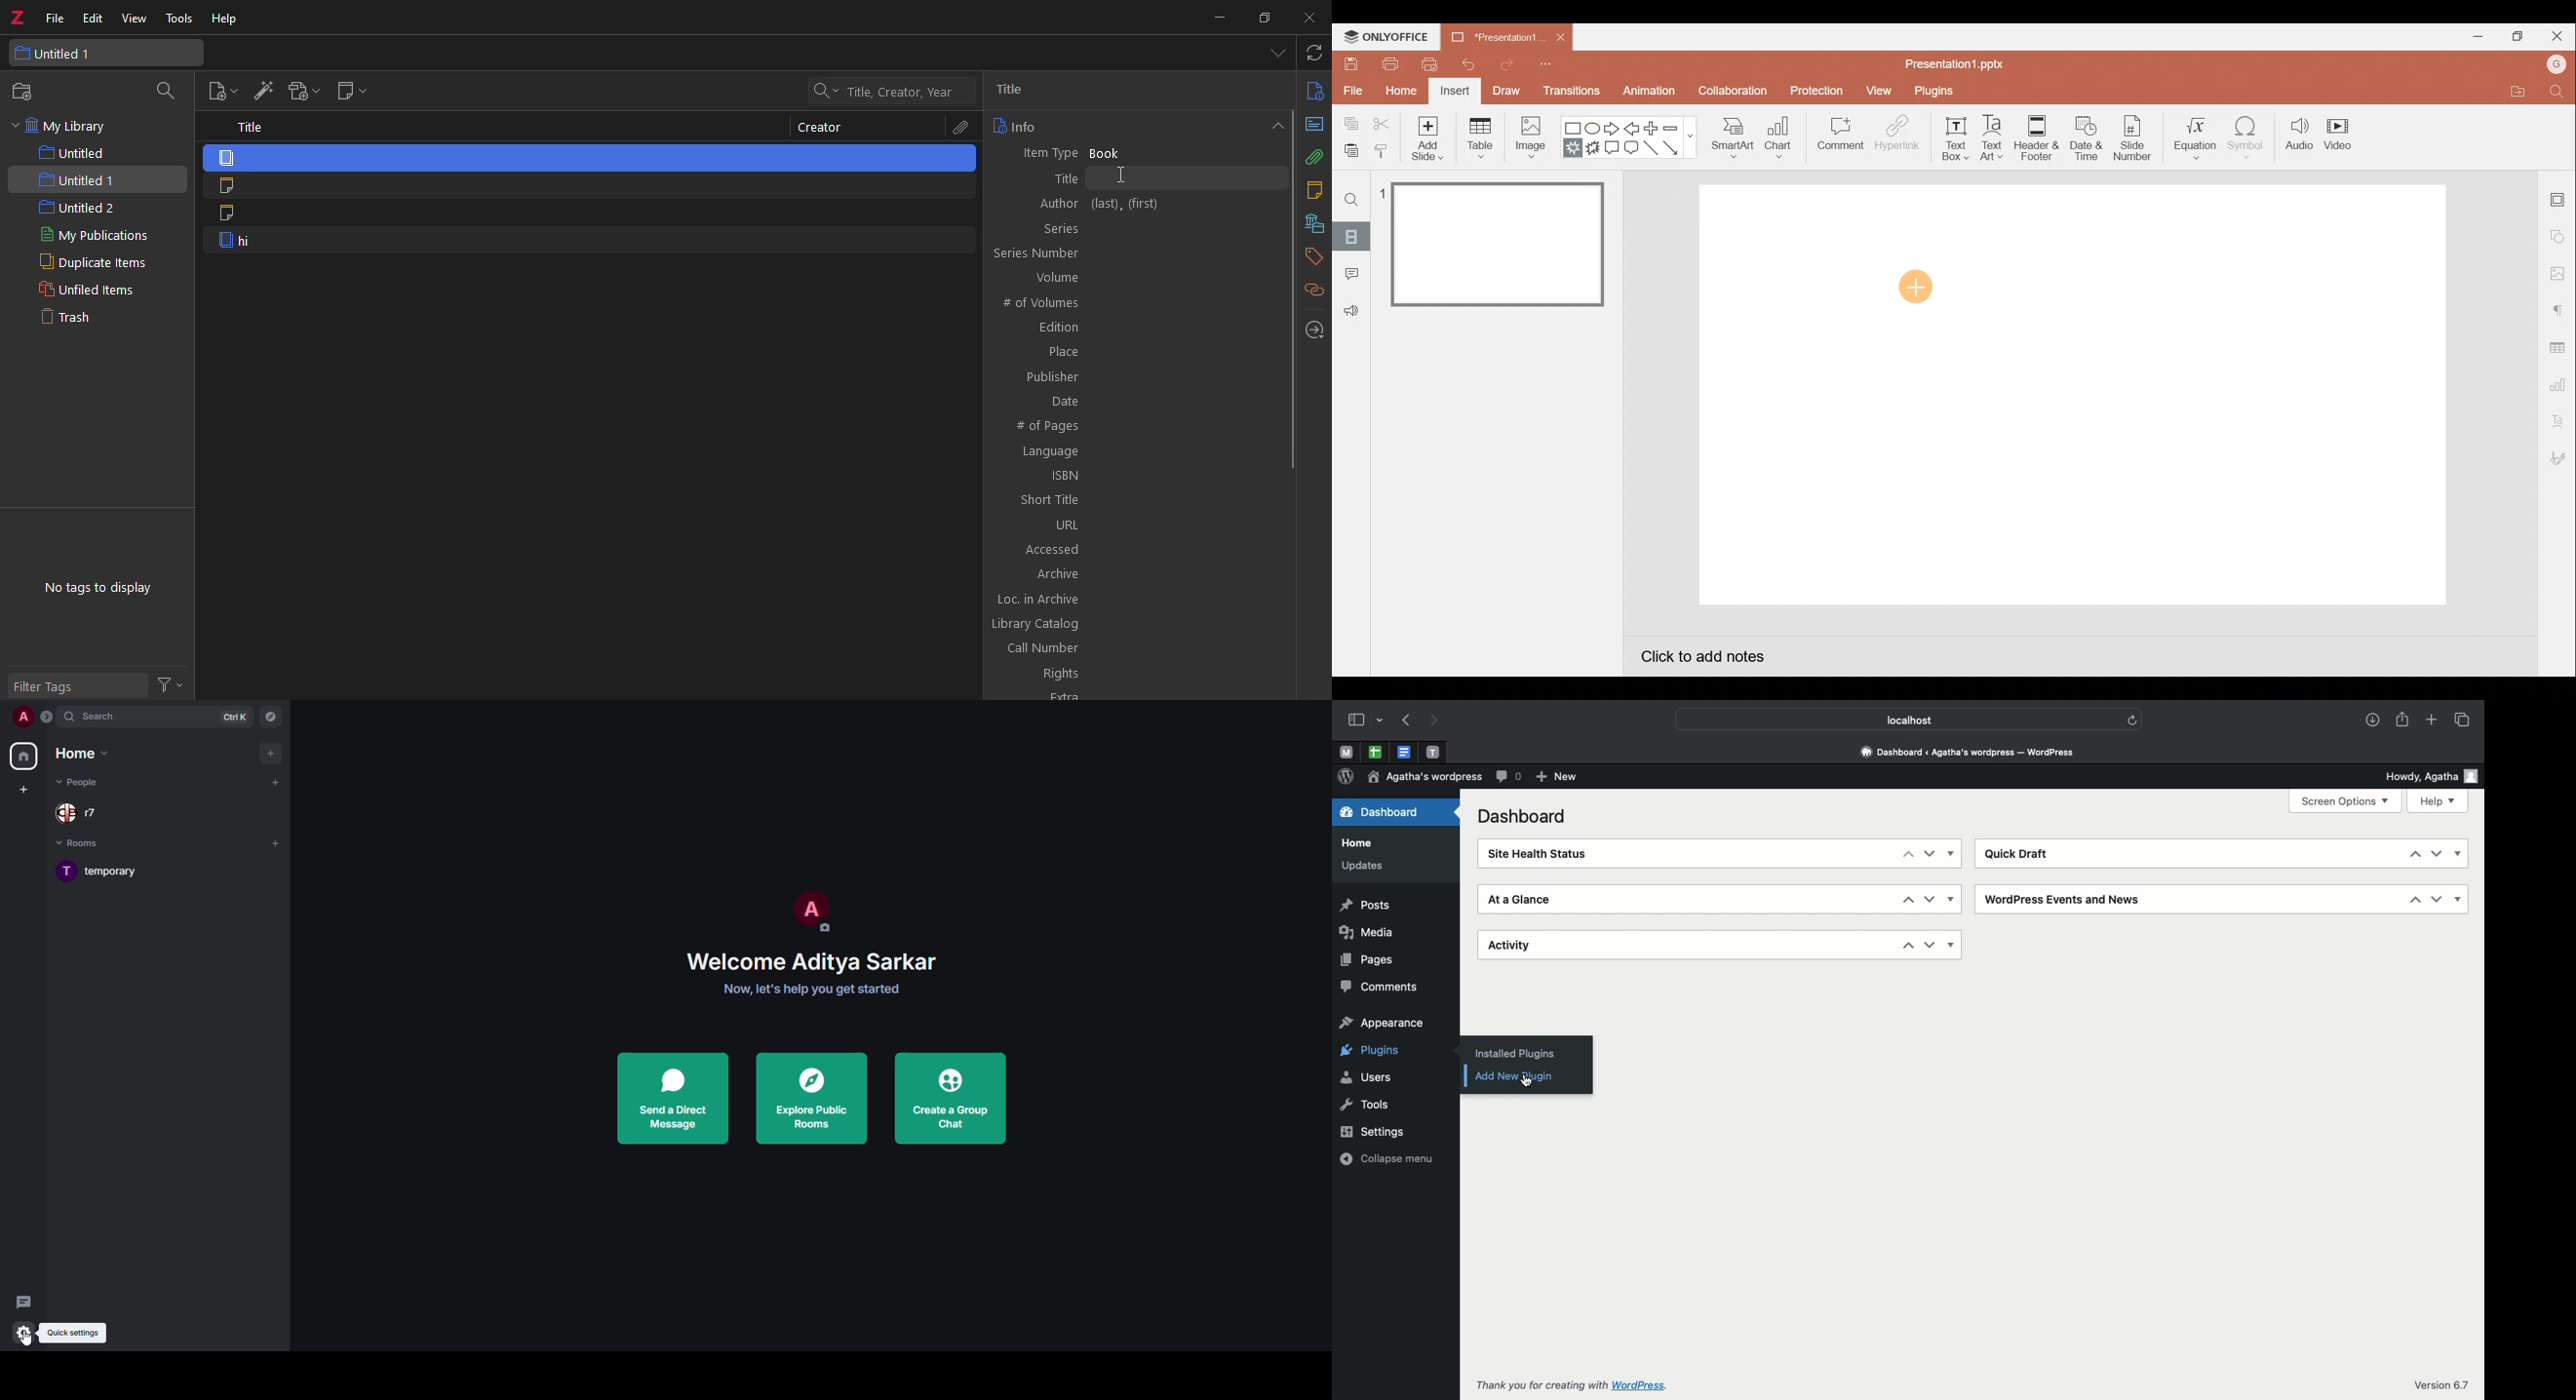 This screenshot has width=2576, height=1400. I want to click on sync with zotero.org, so click(1315, 54).